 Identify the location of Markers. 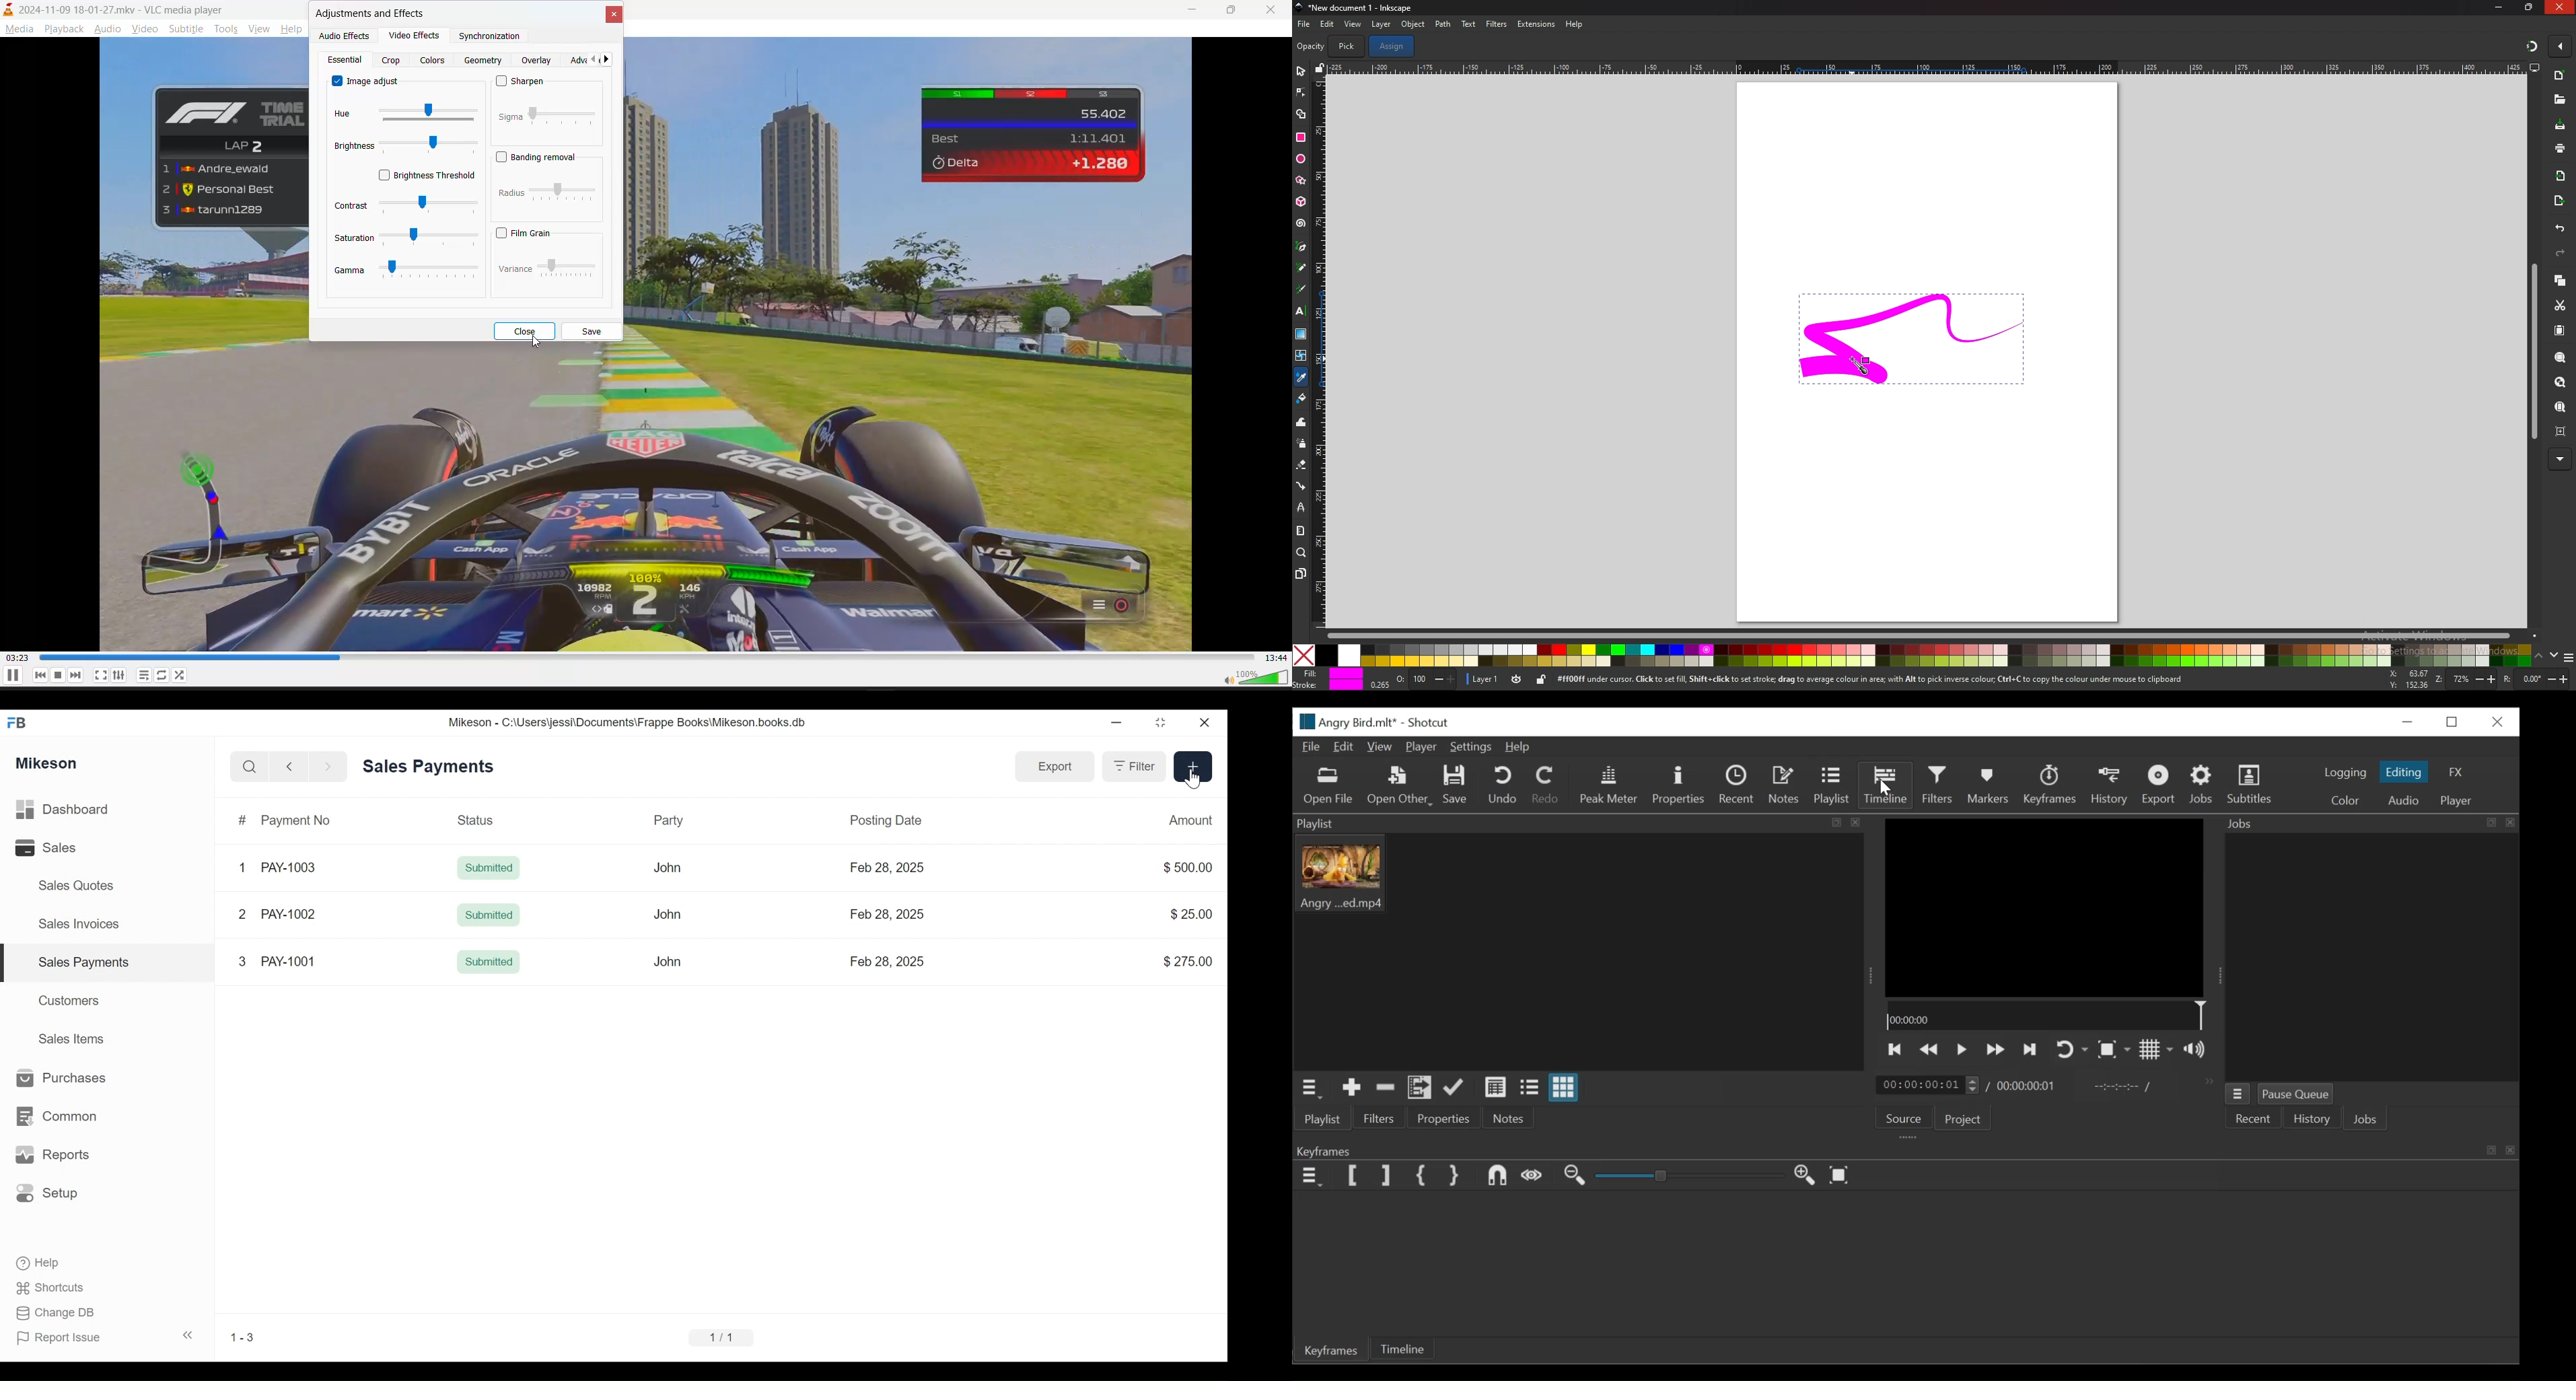
(1989, 786).